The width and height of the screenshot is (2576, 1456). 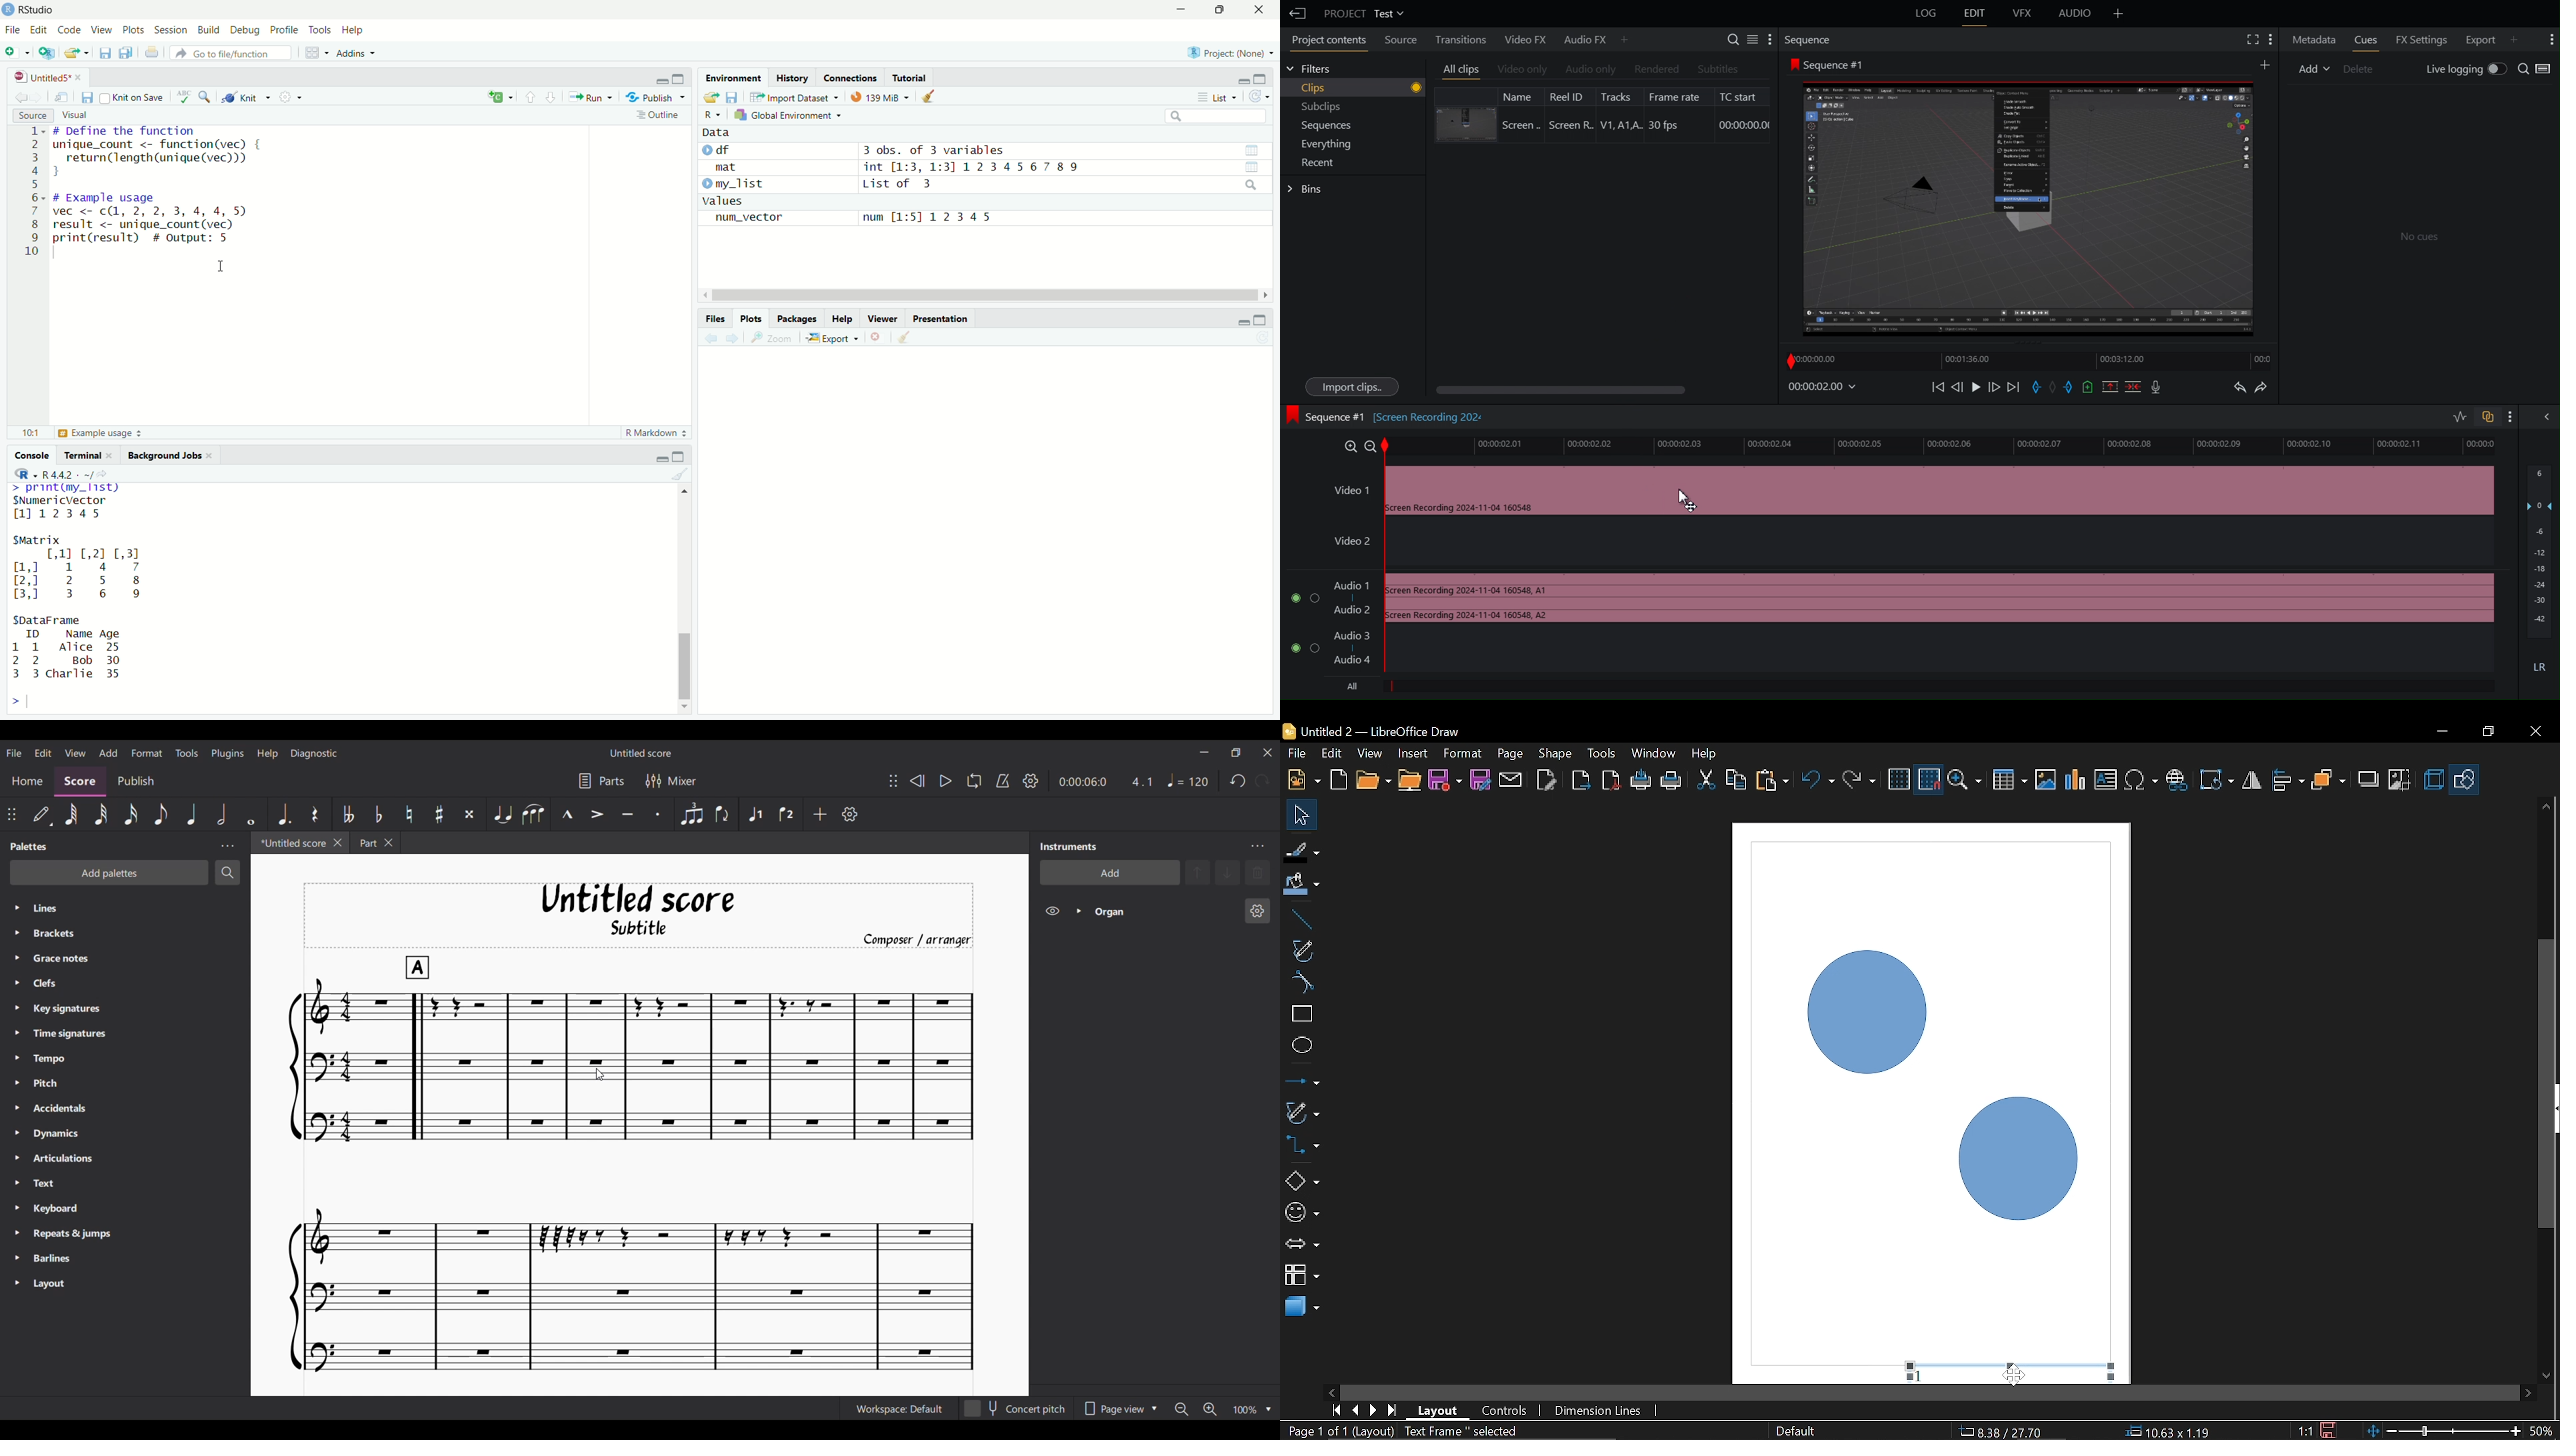 I want to click on Tools menu, so click(x=187, y=753).